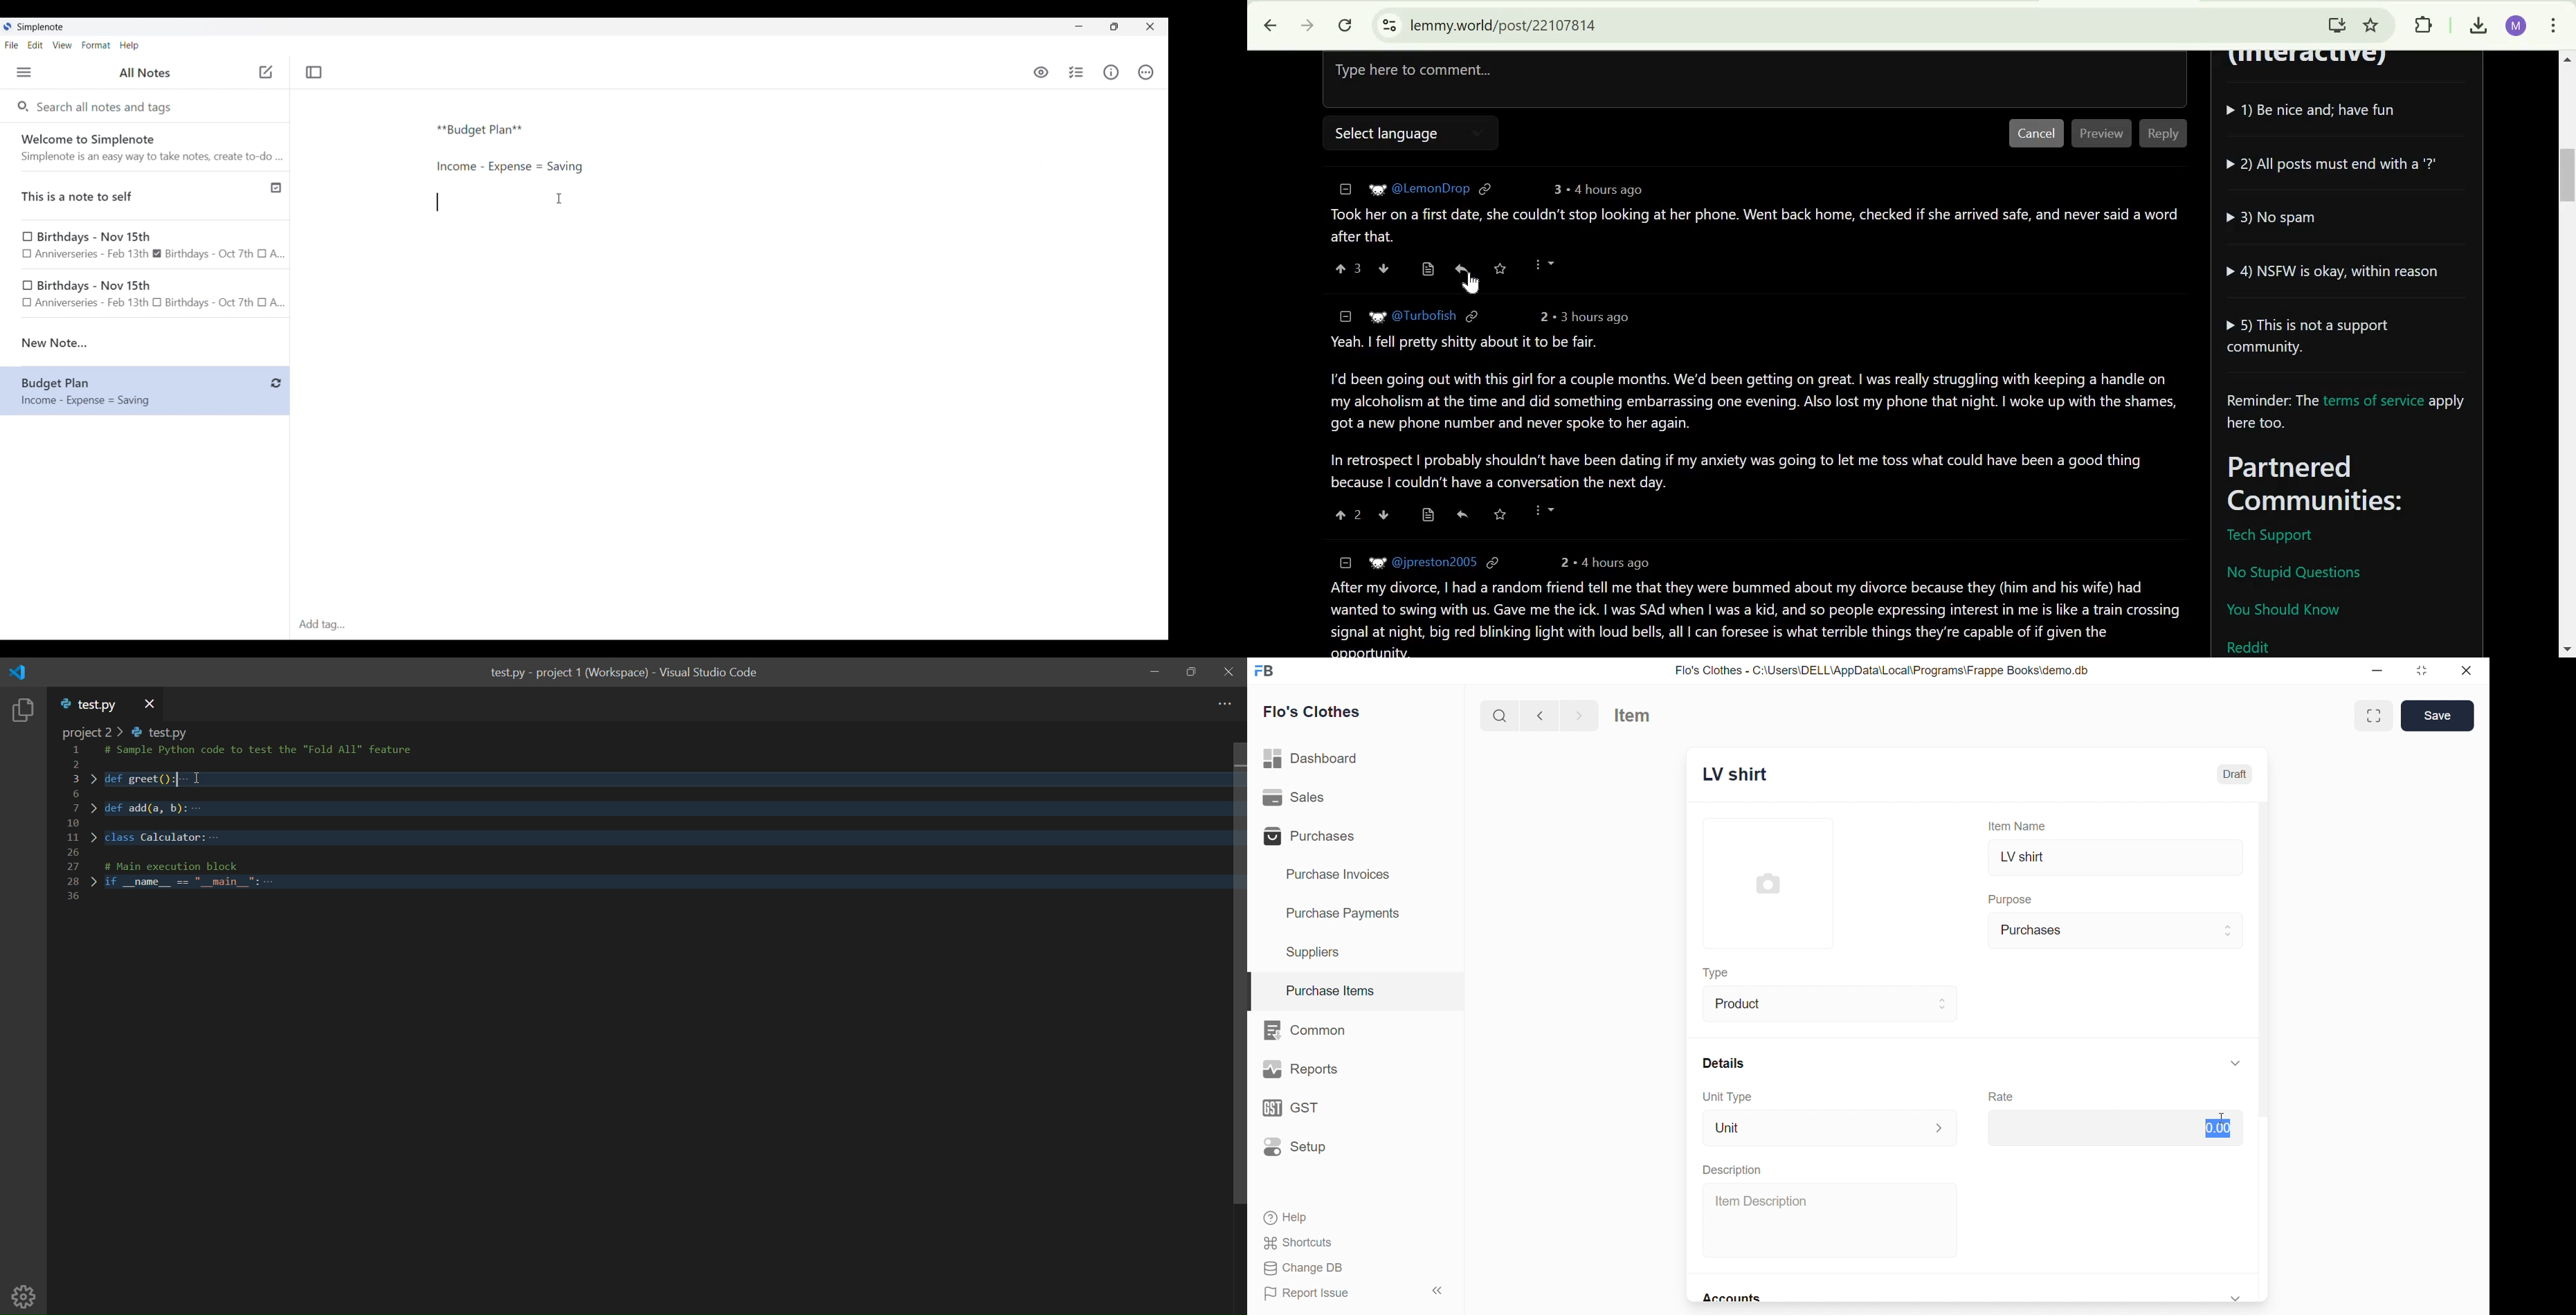 Image resolution: width=2576 pixels, height=1316 pixels. I want to click on Purchases, so click(2117, 931).